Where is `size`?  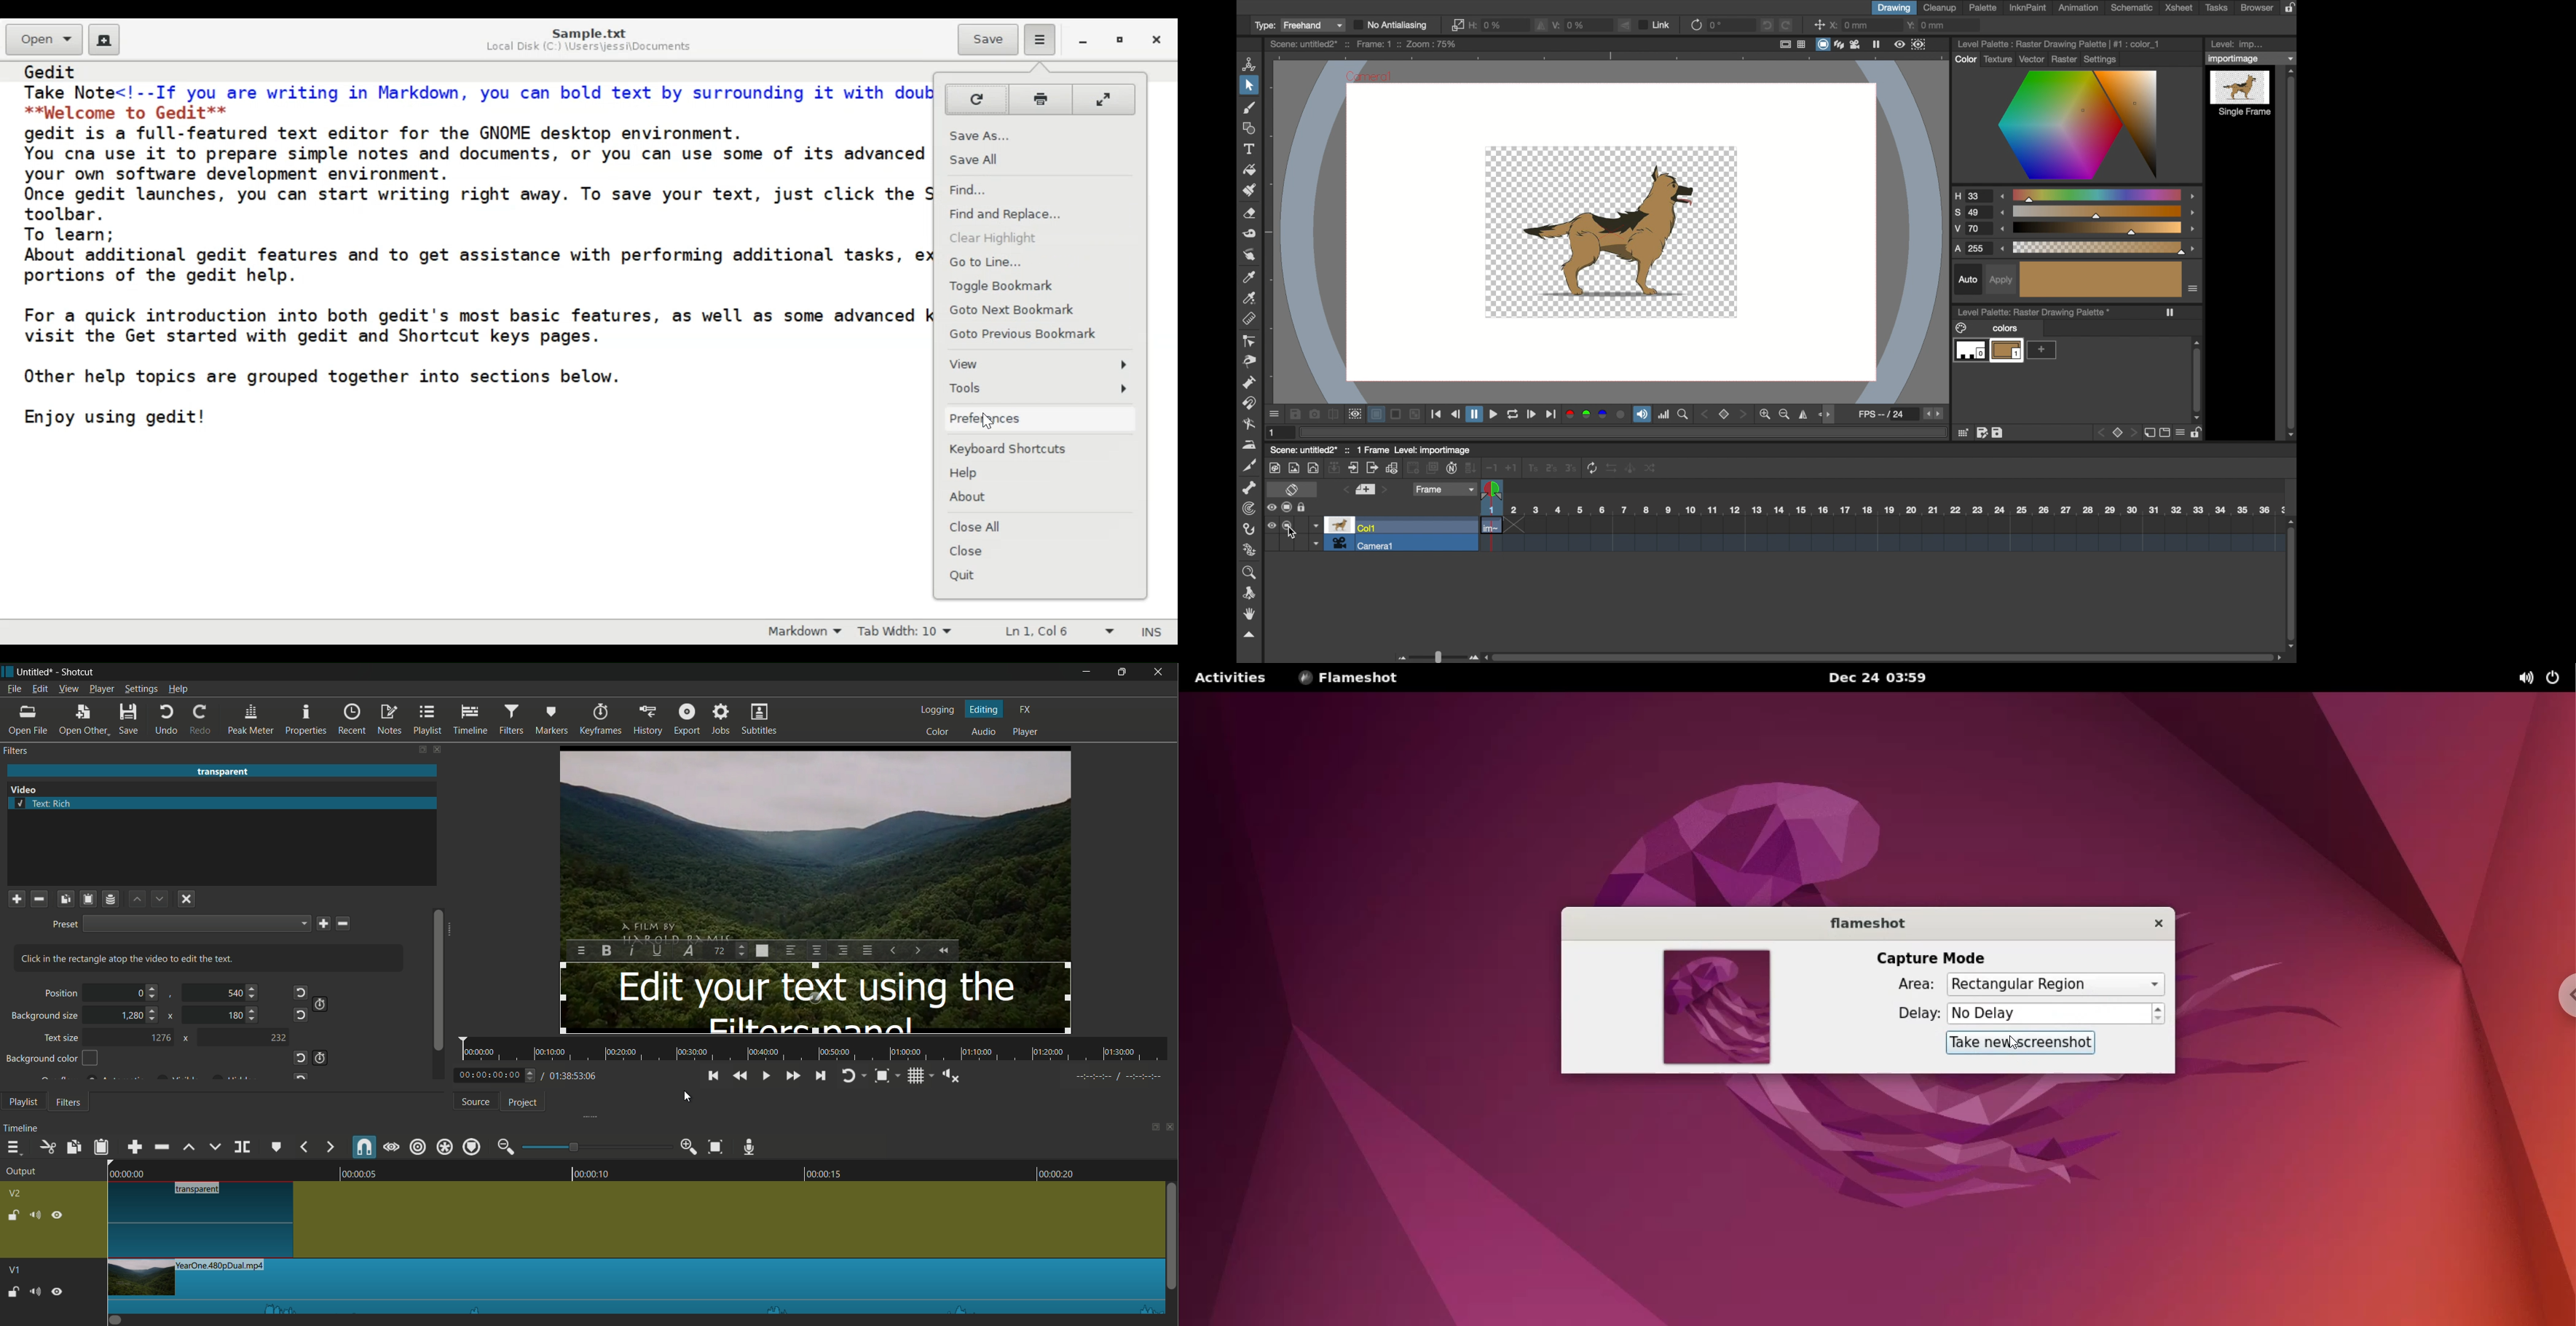
size is located at coordinates (720, 951).